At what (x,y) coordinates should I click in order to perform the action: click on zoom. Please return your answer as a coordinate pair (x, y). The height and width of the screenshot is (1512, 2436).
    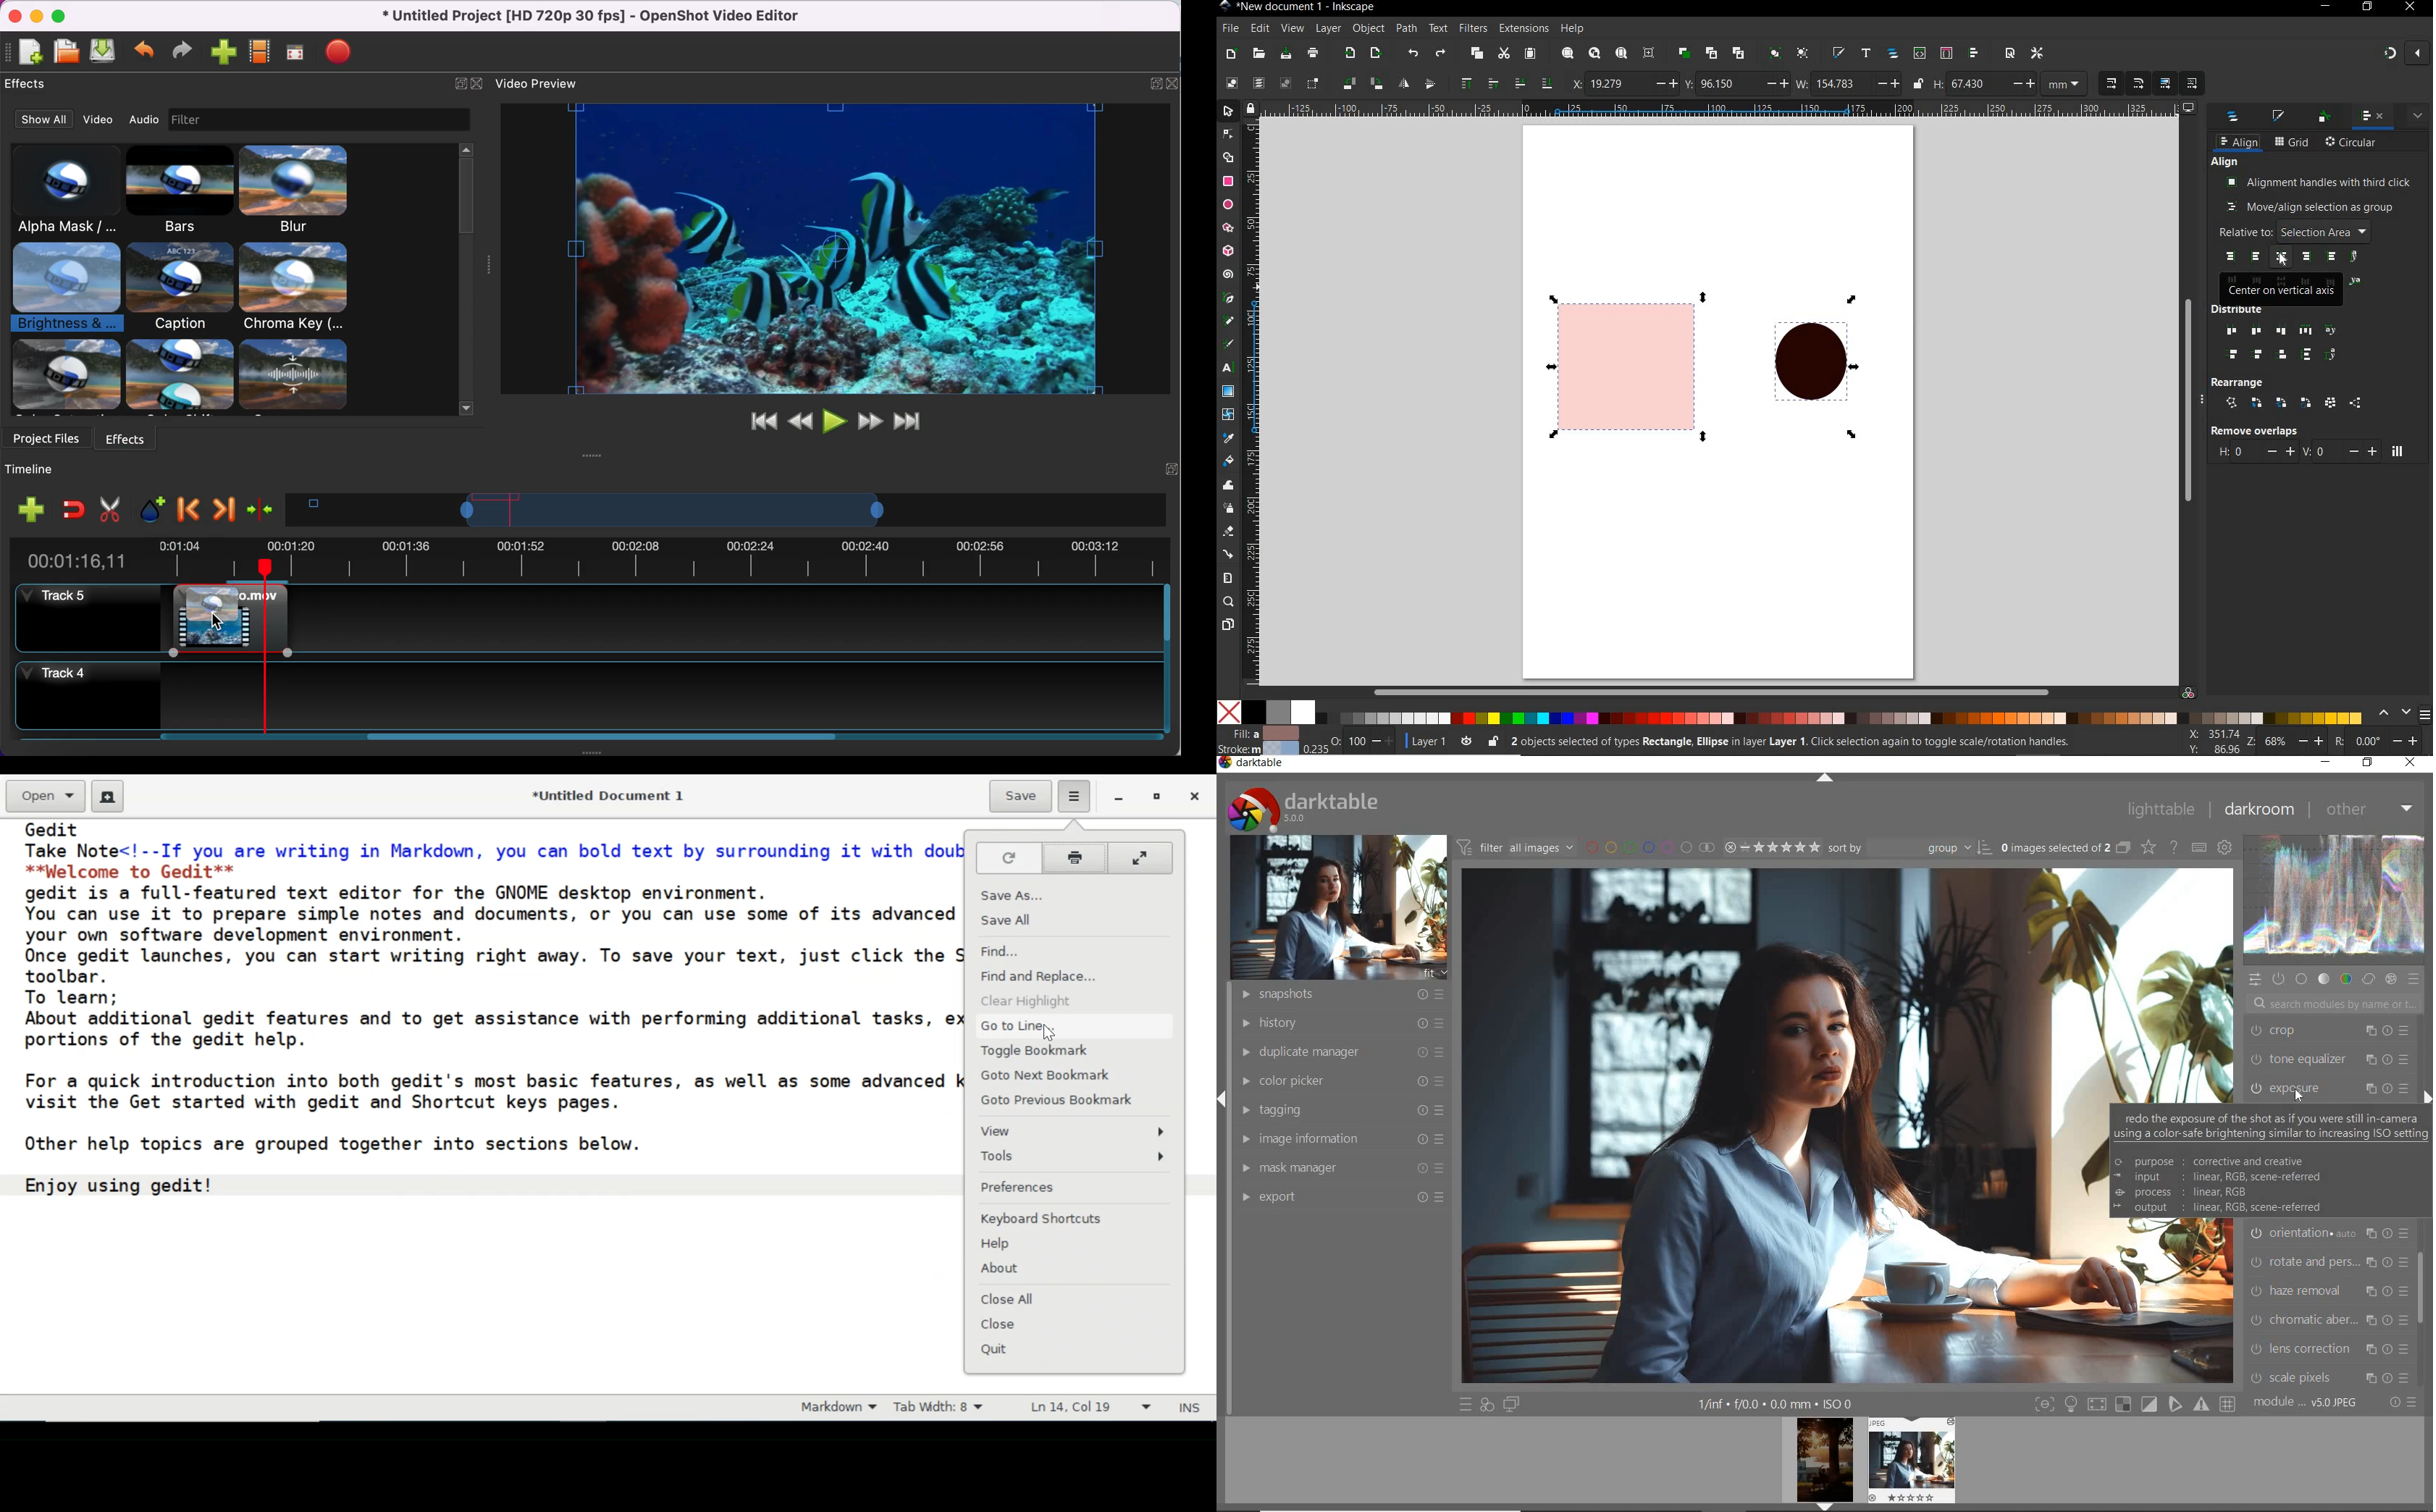
    Looking at the image, I should click on (2293, 743).